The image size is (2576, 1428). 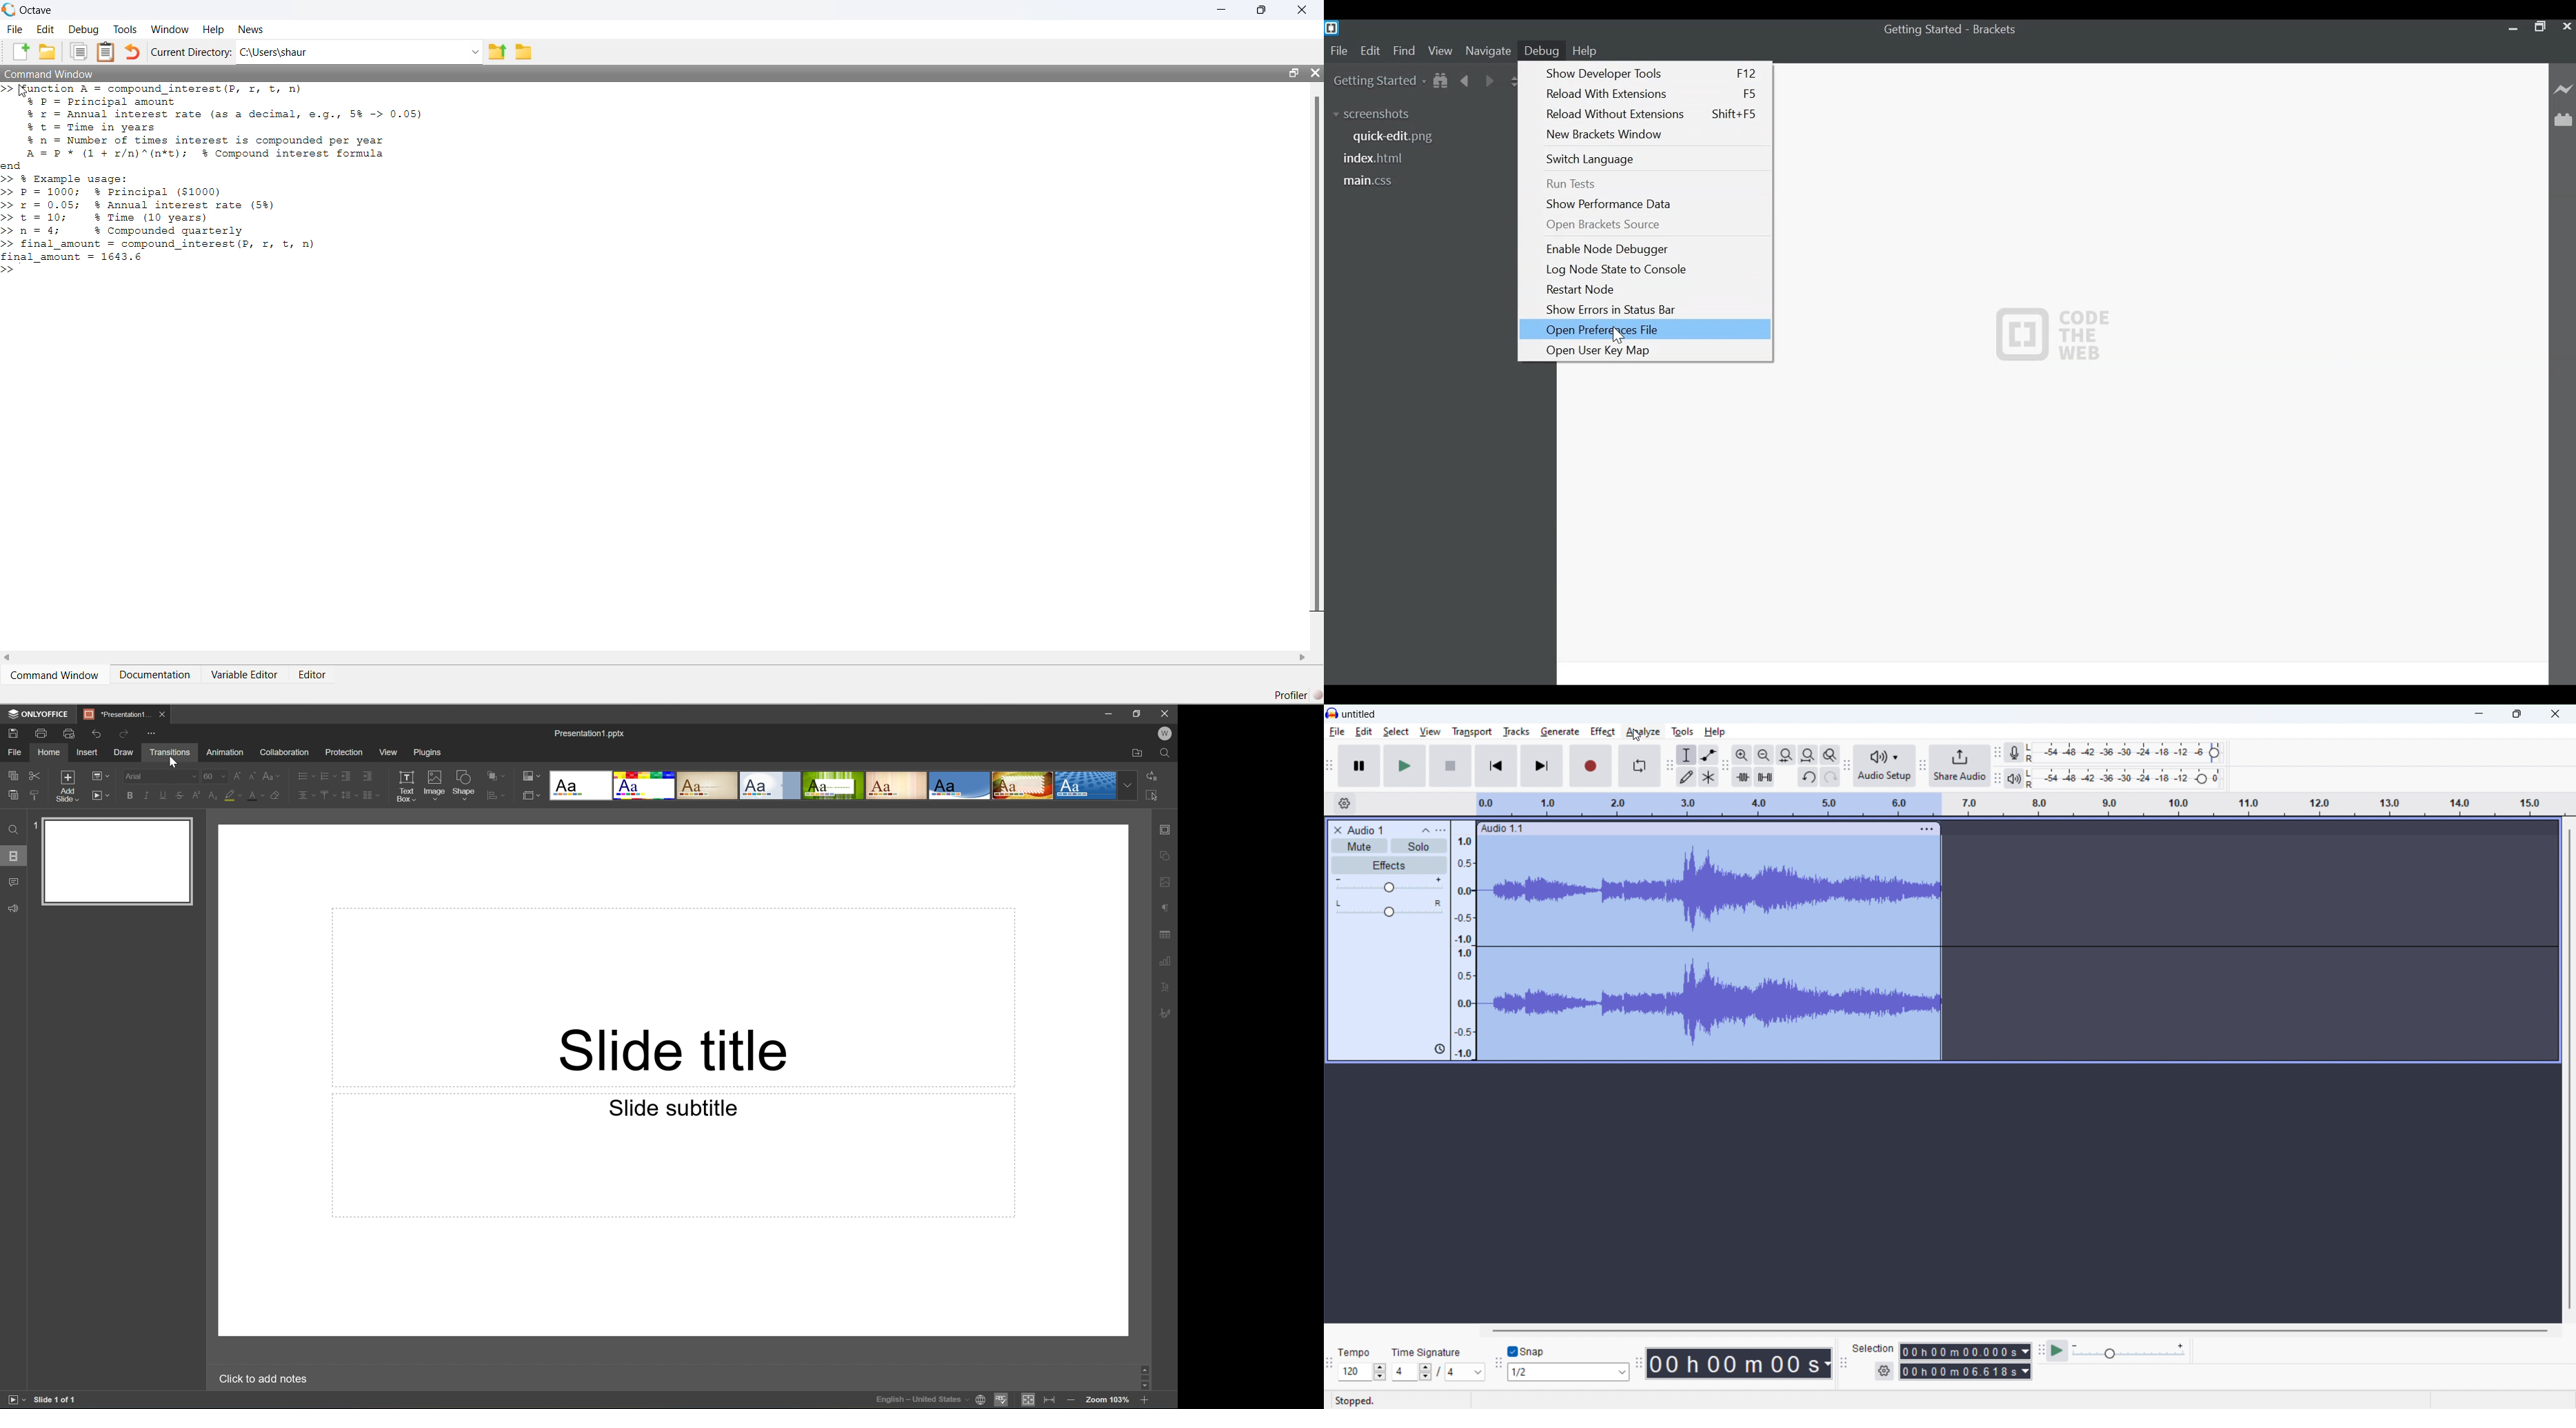 What do you see at coordinates (304, 774) in the screenshot?
I see `Bullets` at bounding box center [304, 774].